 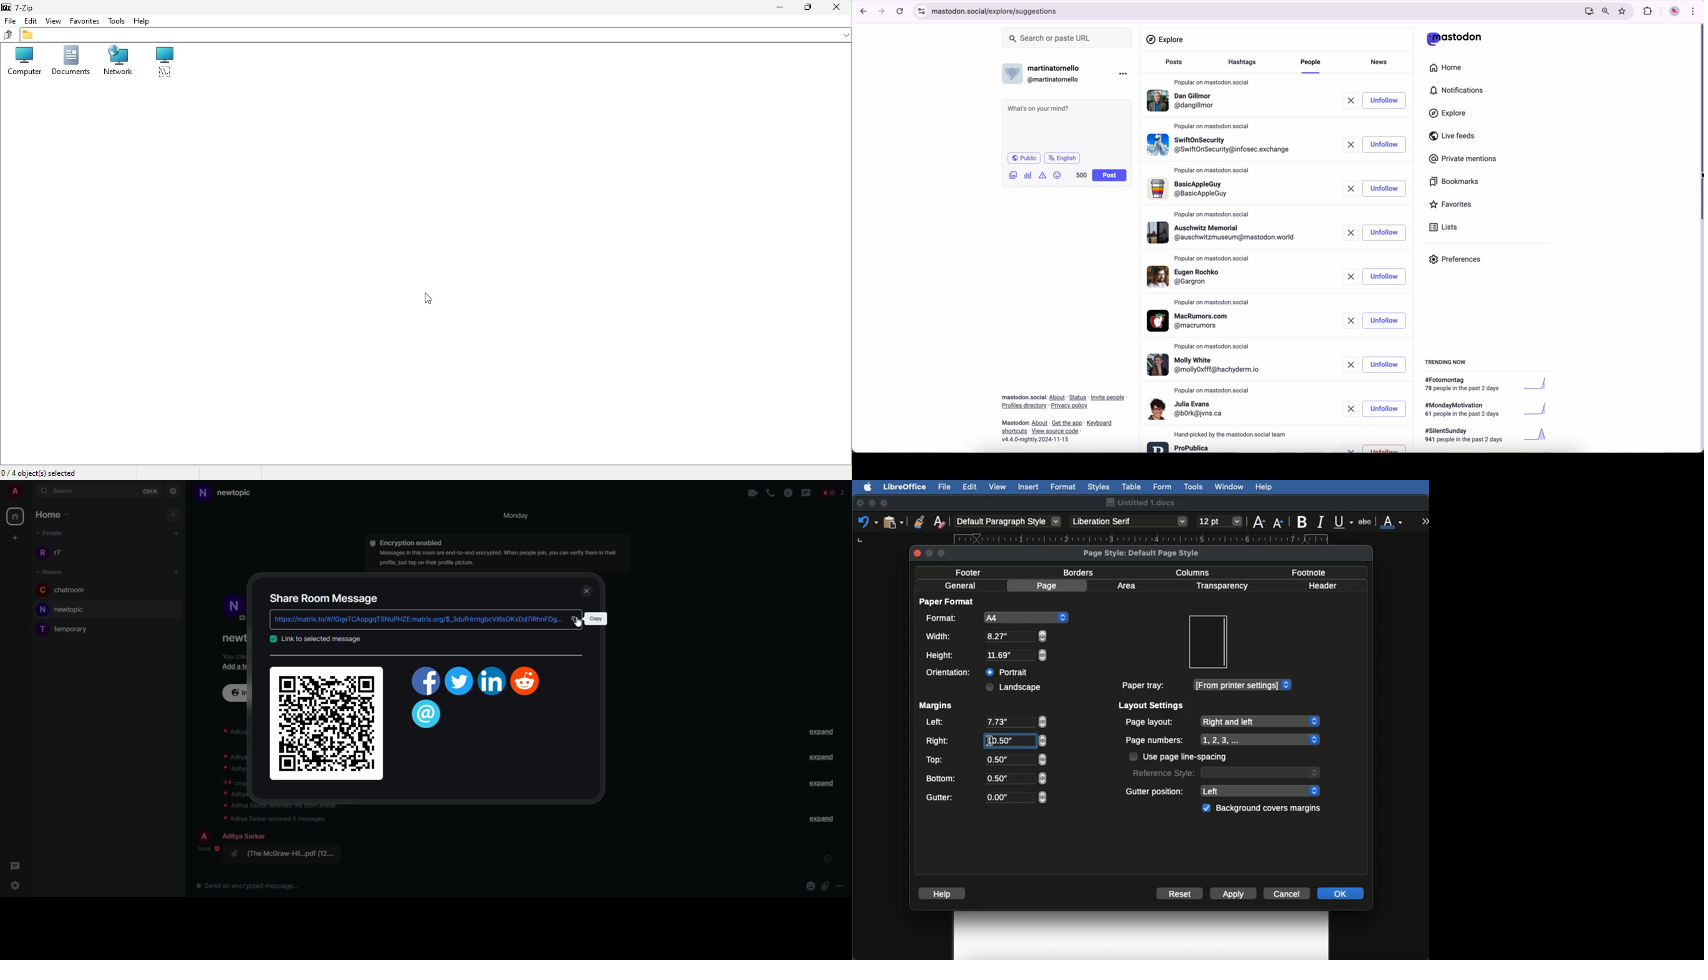 I want to click on Header, so click(x=1323, y=586).